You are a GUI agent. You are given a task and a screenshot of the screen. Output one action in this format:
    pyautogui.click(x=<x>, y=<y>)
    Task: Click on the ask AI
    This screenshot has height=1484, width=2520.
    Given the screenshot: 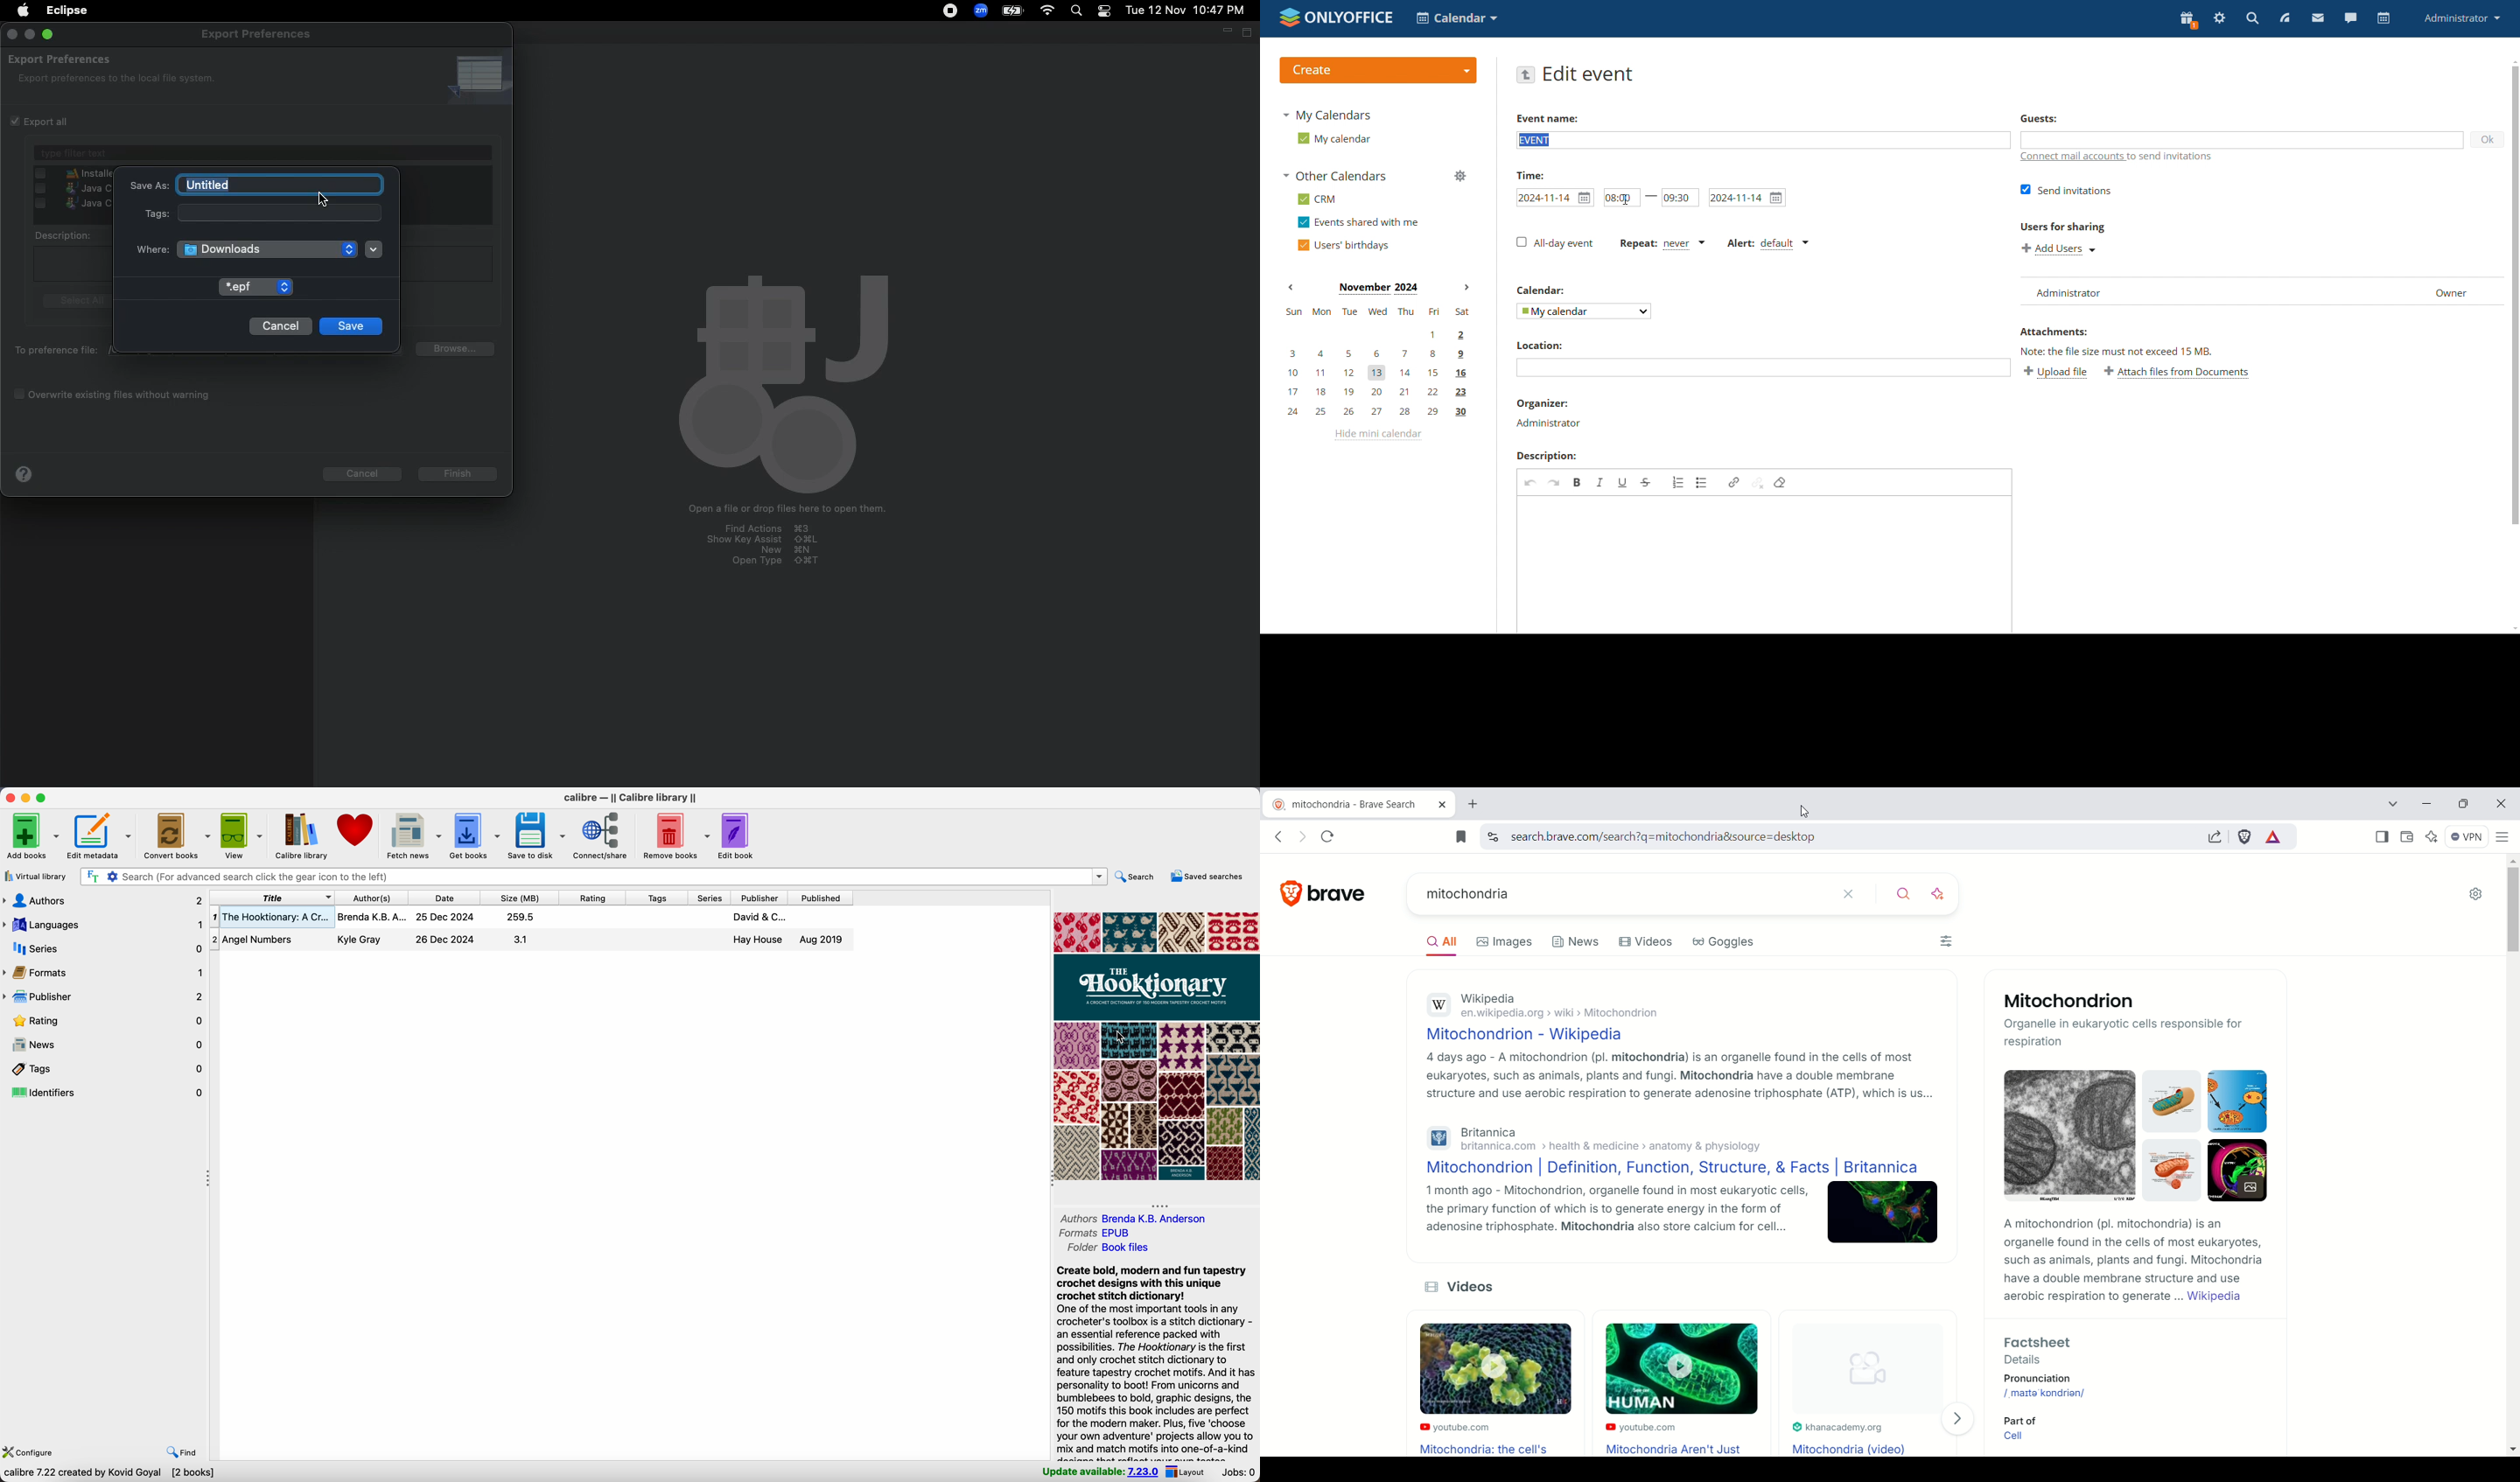 What is the action you would take?
    pyautogui.click(x=1939, y=892)
    